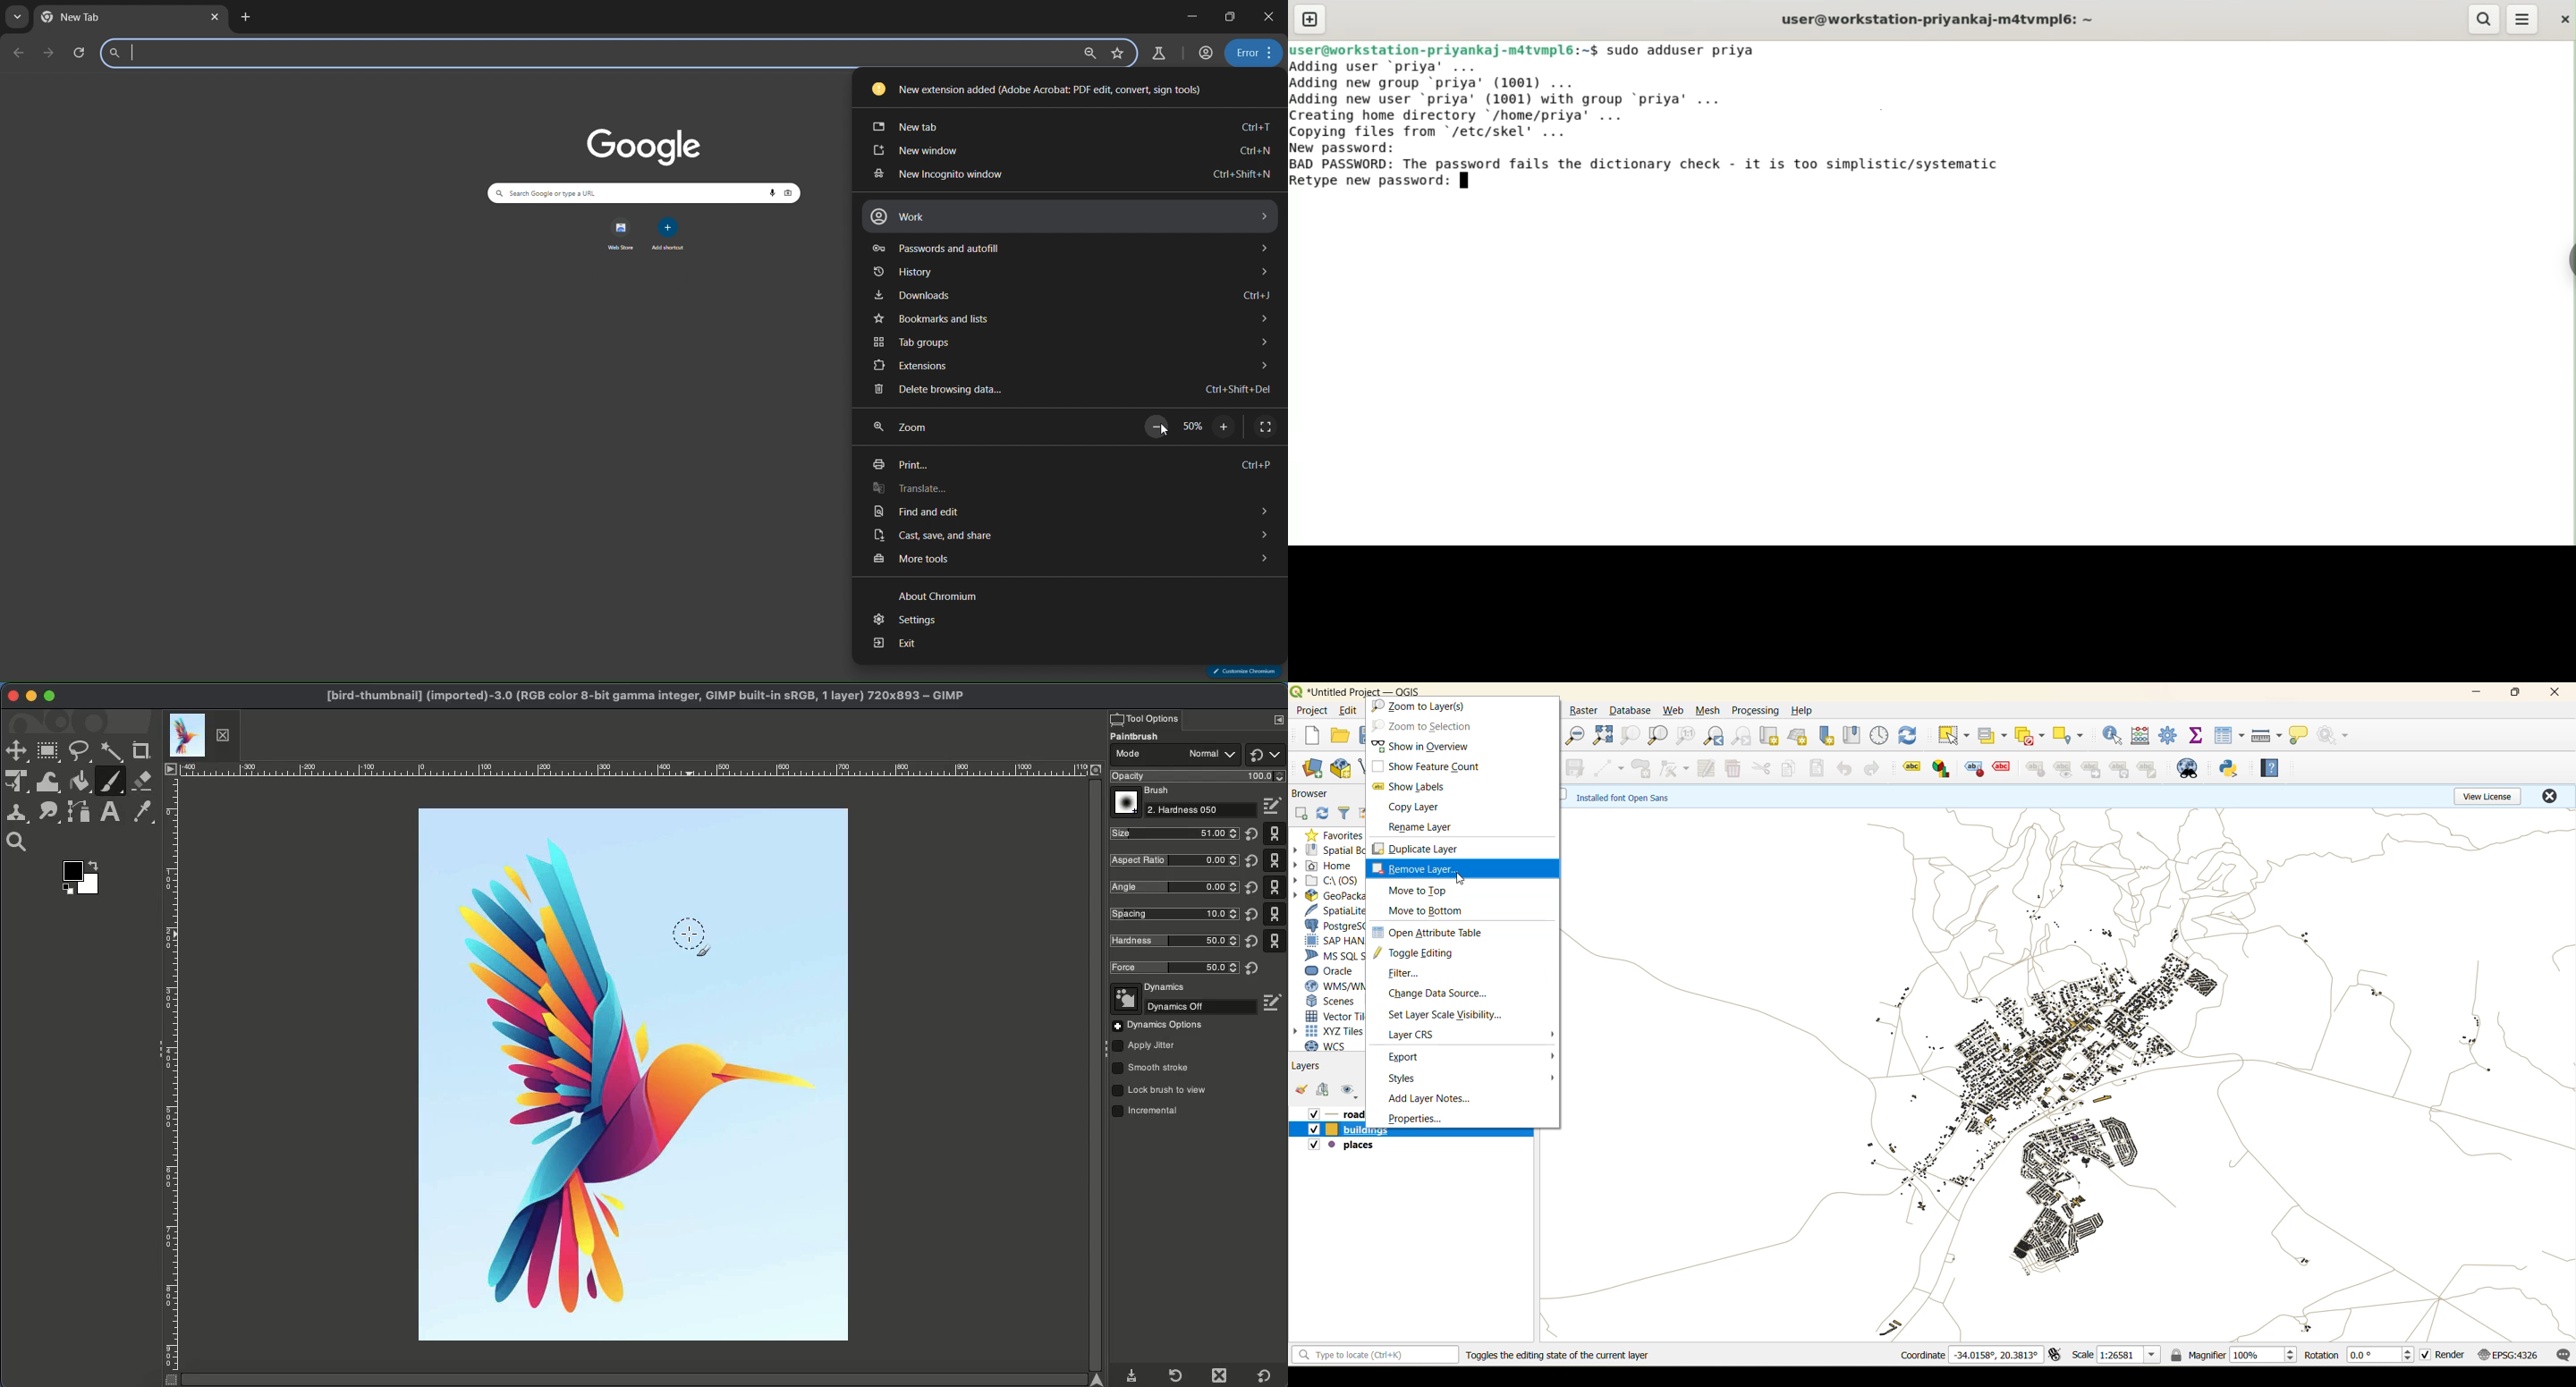  I want to click on Options, so click(1157, 1026).